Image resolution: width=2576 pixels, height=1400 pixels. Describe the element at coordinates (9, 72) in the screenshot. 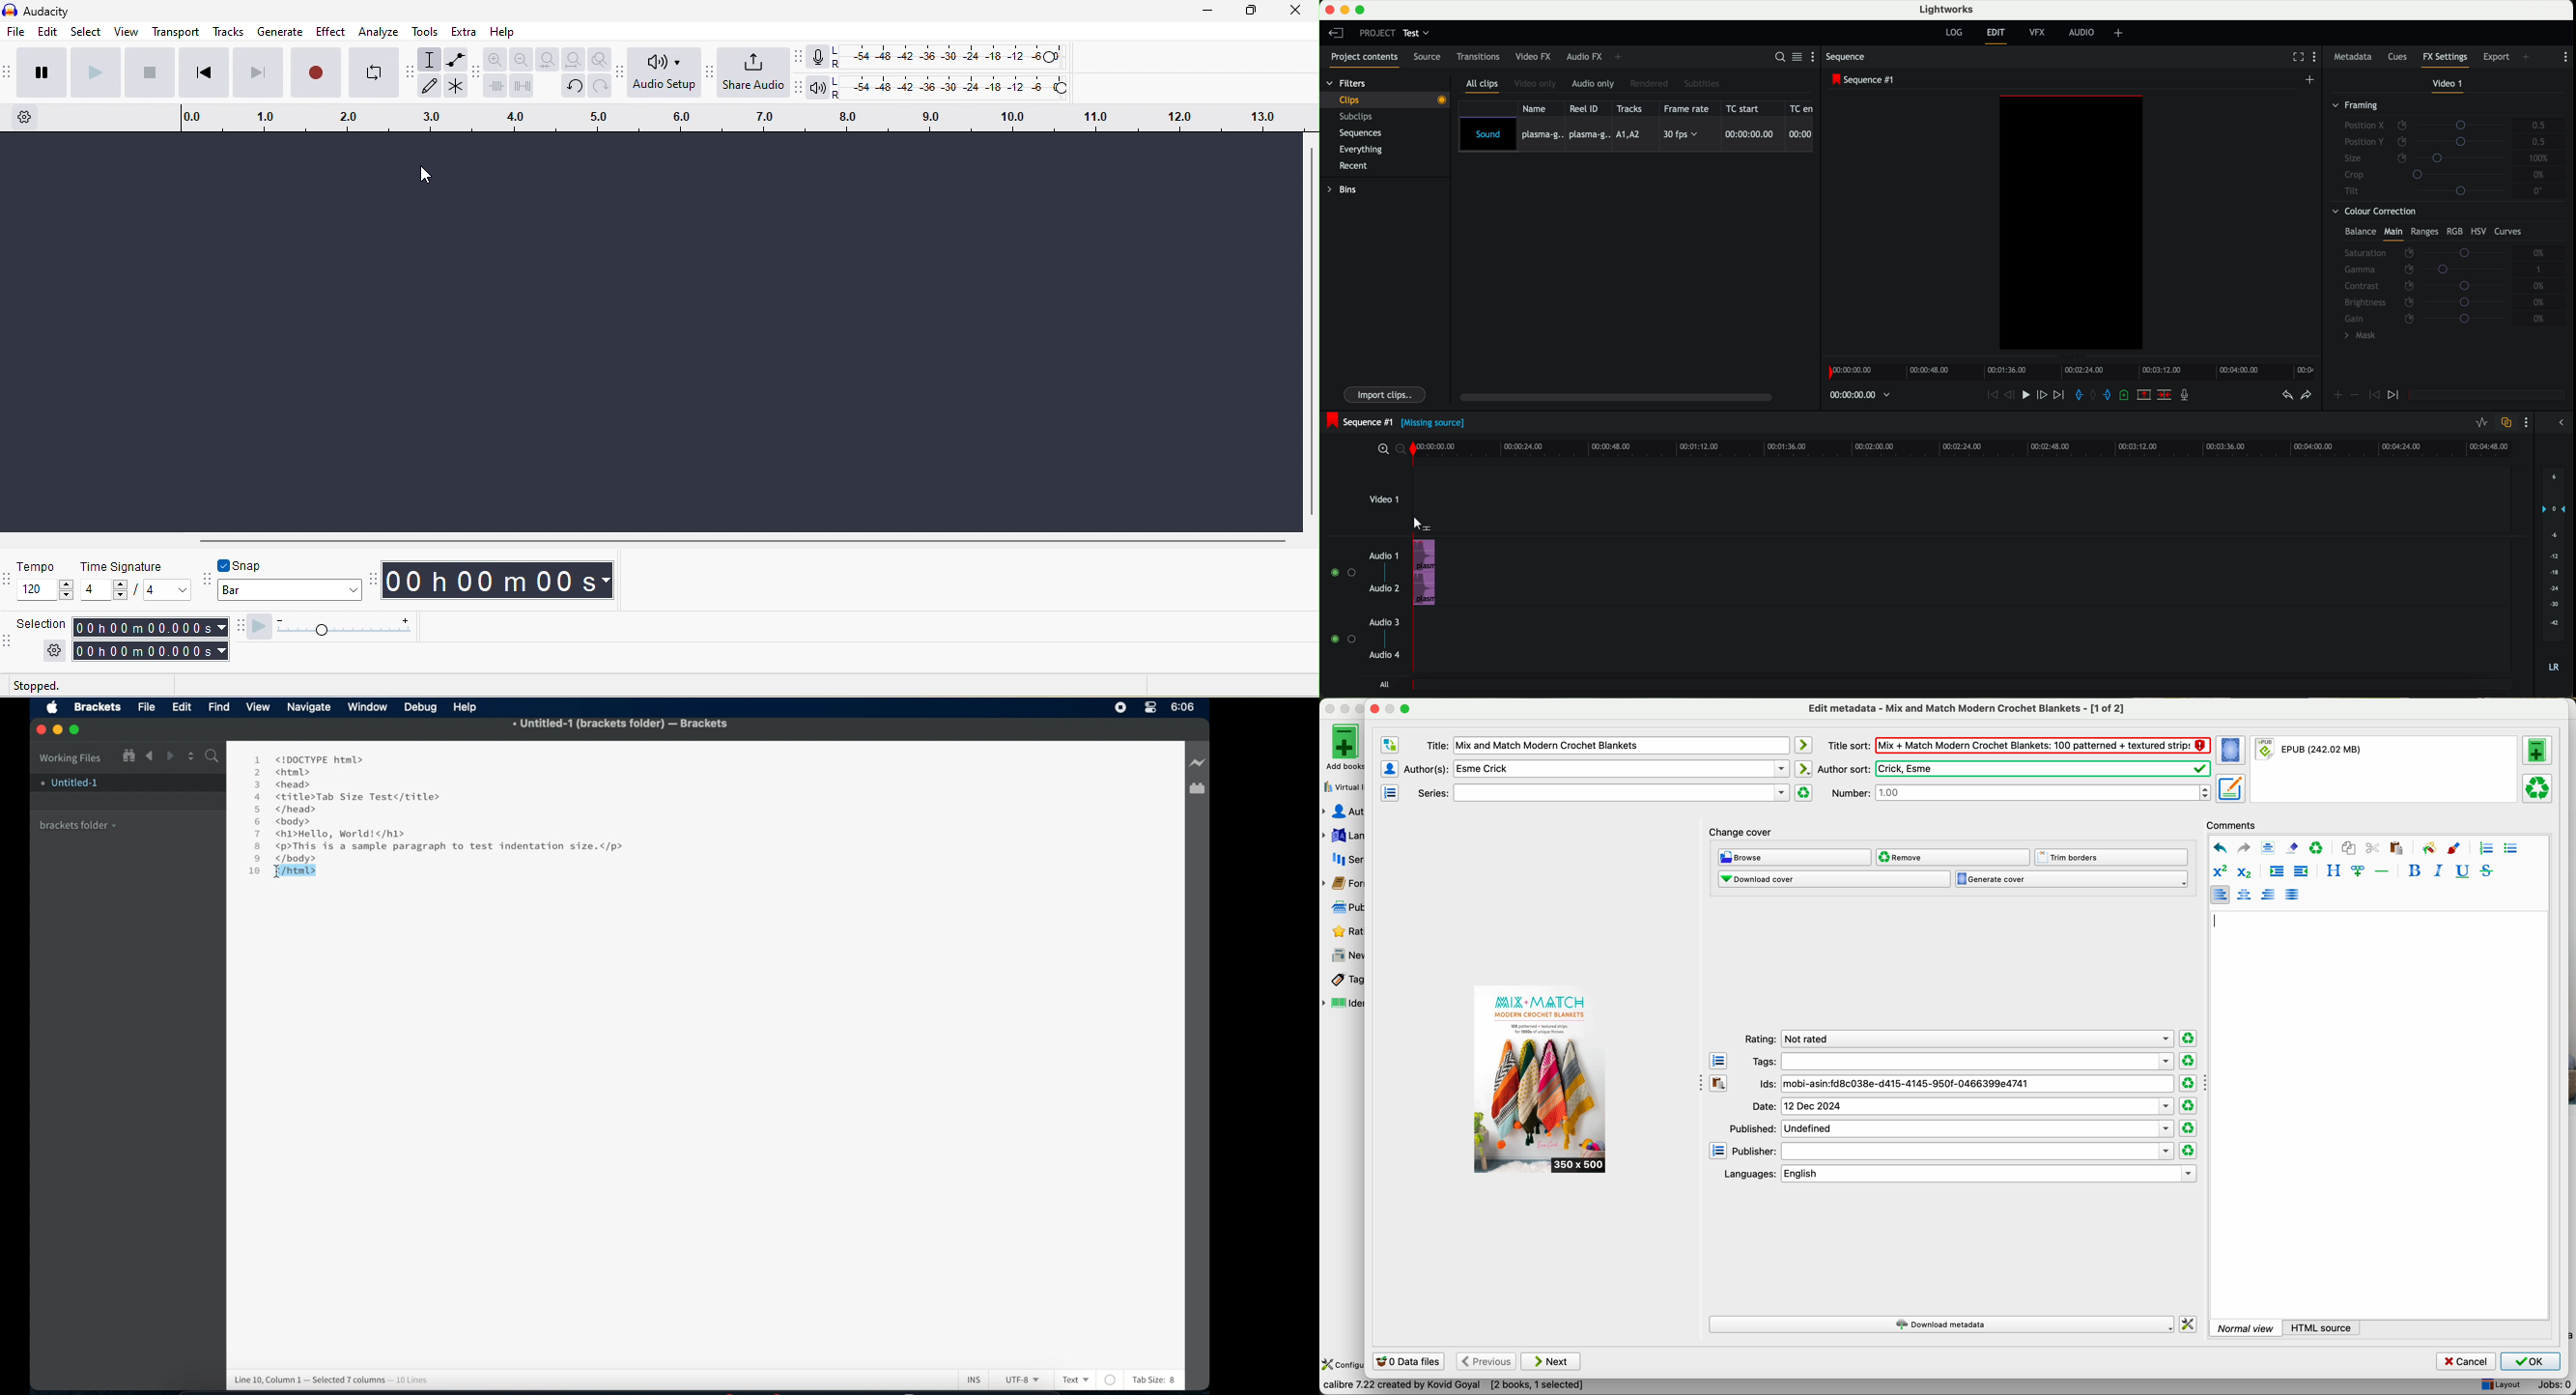

I see `audacity transport toolbar` at that location.